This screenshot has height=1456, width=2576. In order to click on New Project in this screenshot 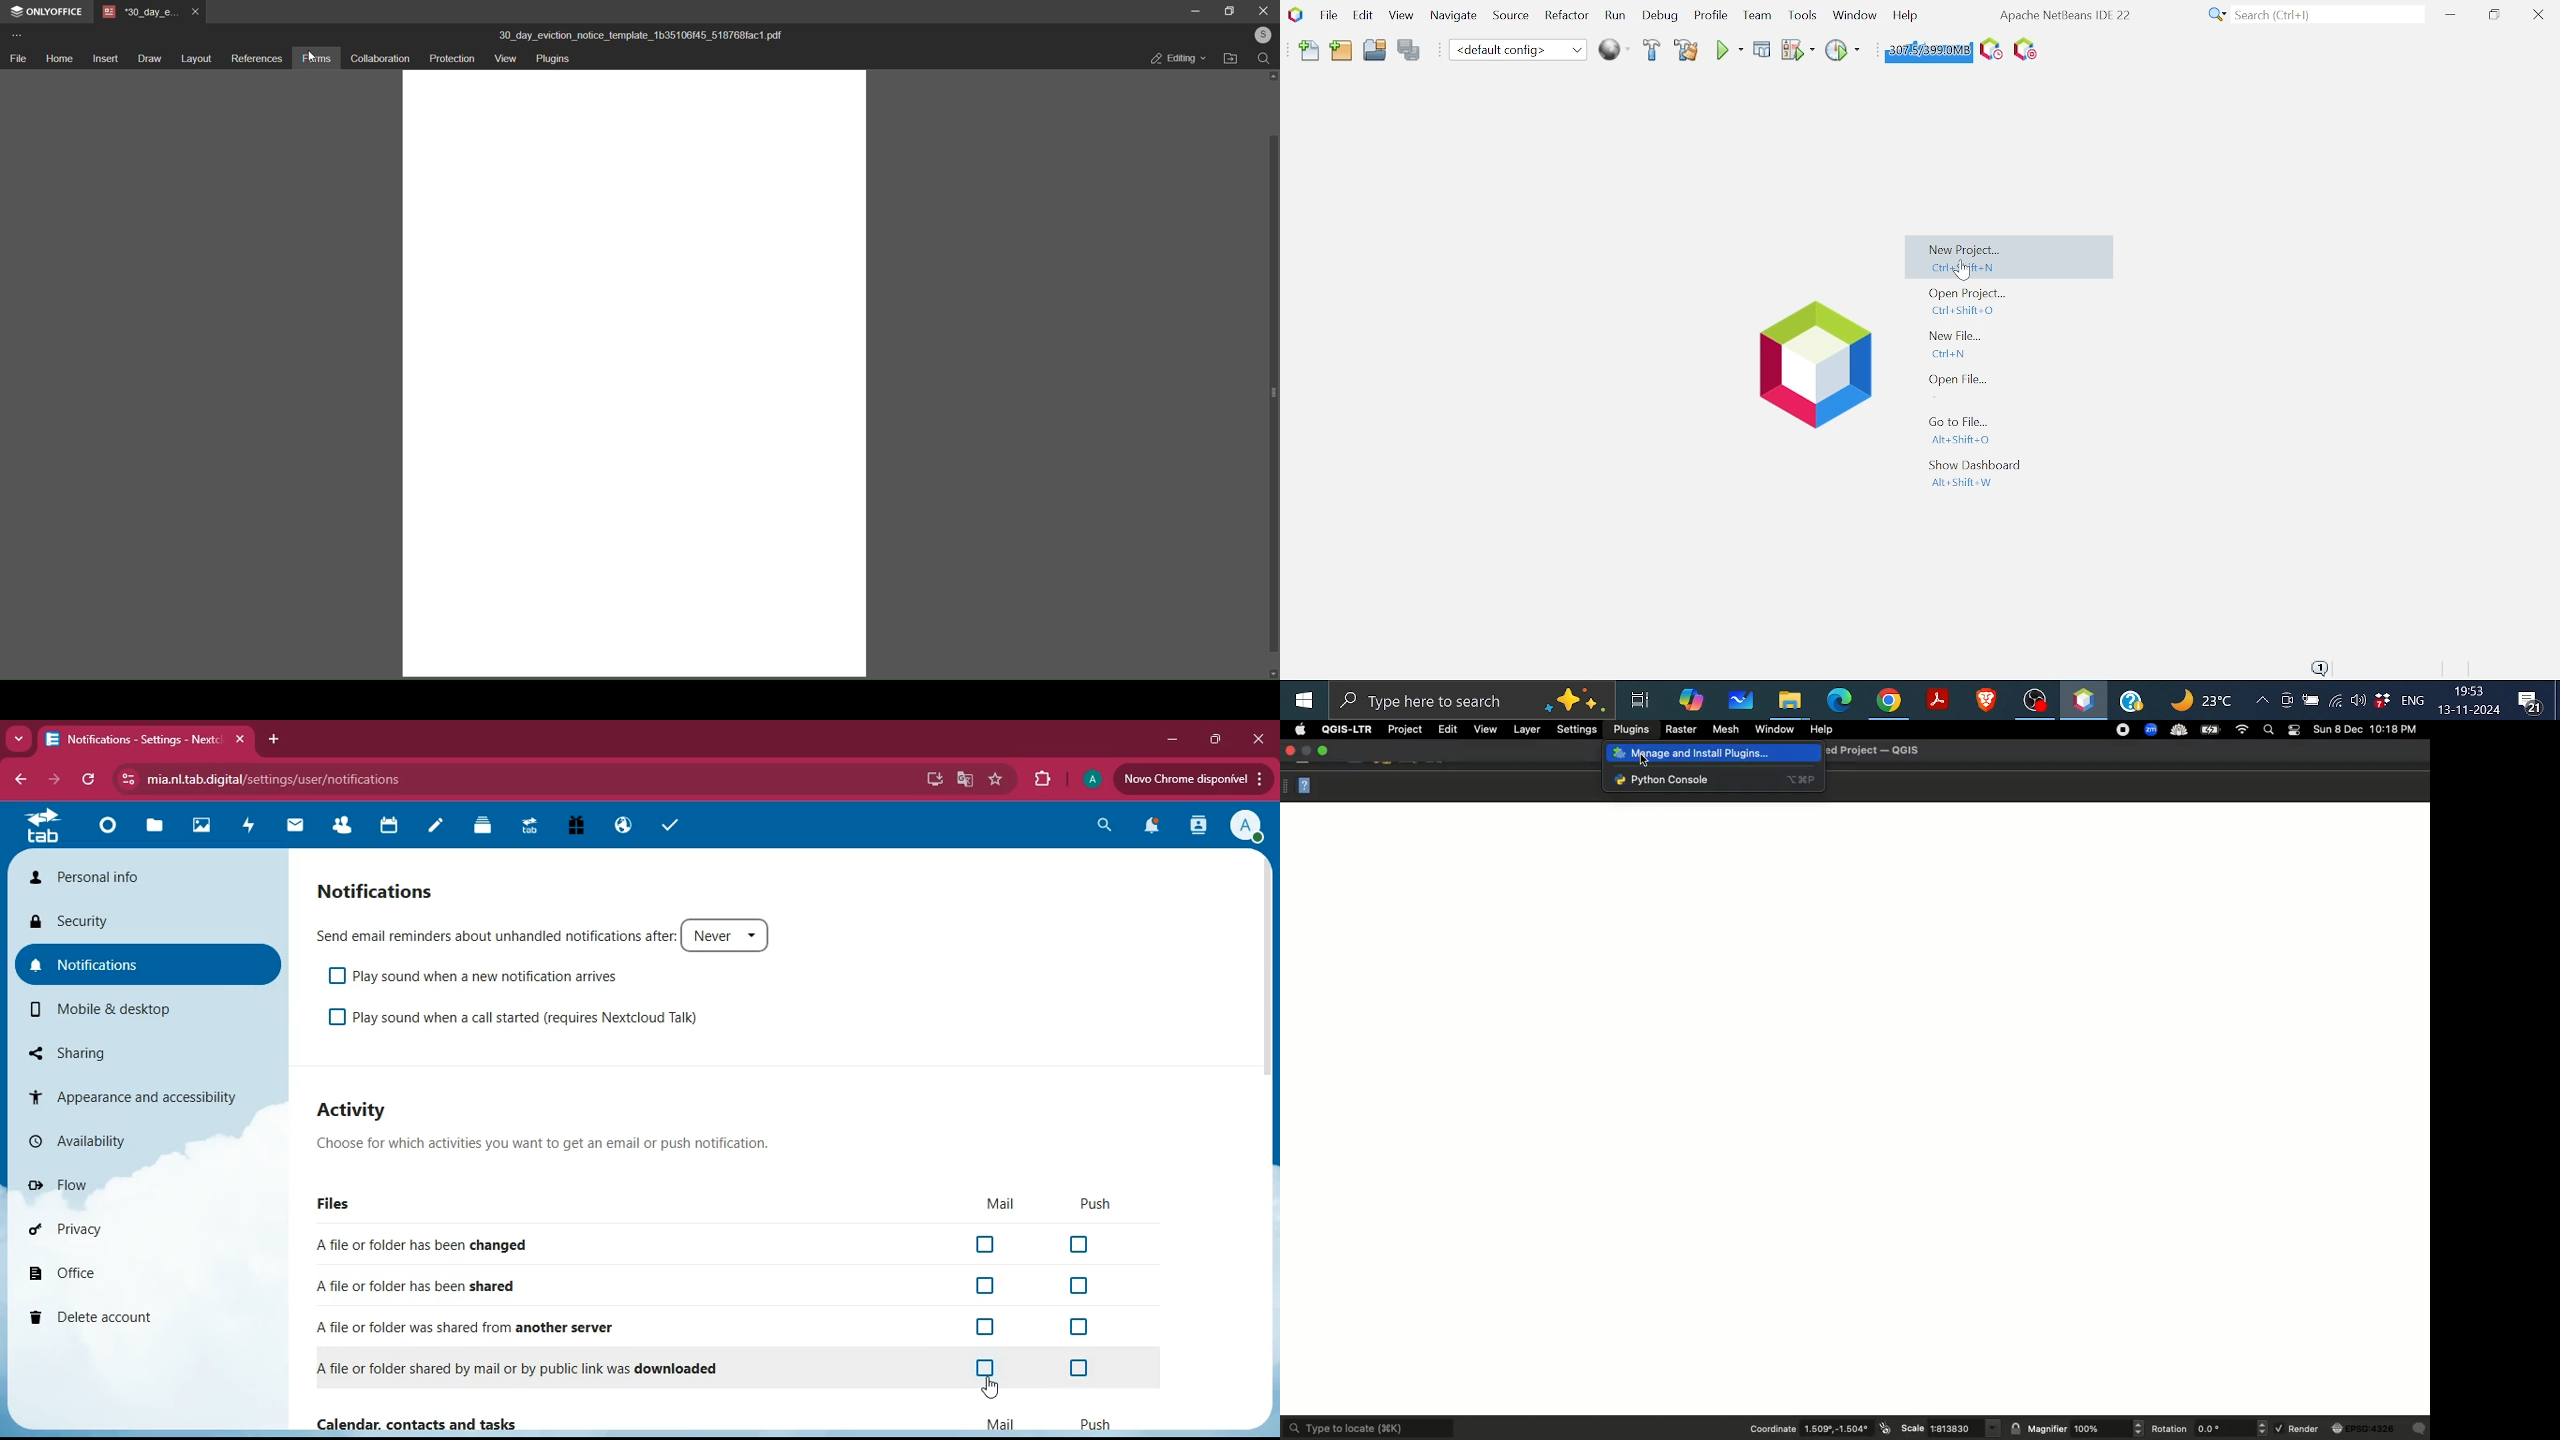, I will do `click(2011, 260)`.